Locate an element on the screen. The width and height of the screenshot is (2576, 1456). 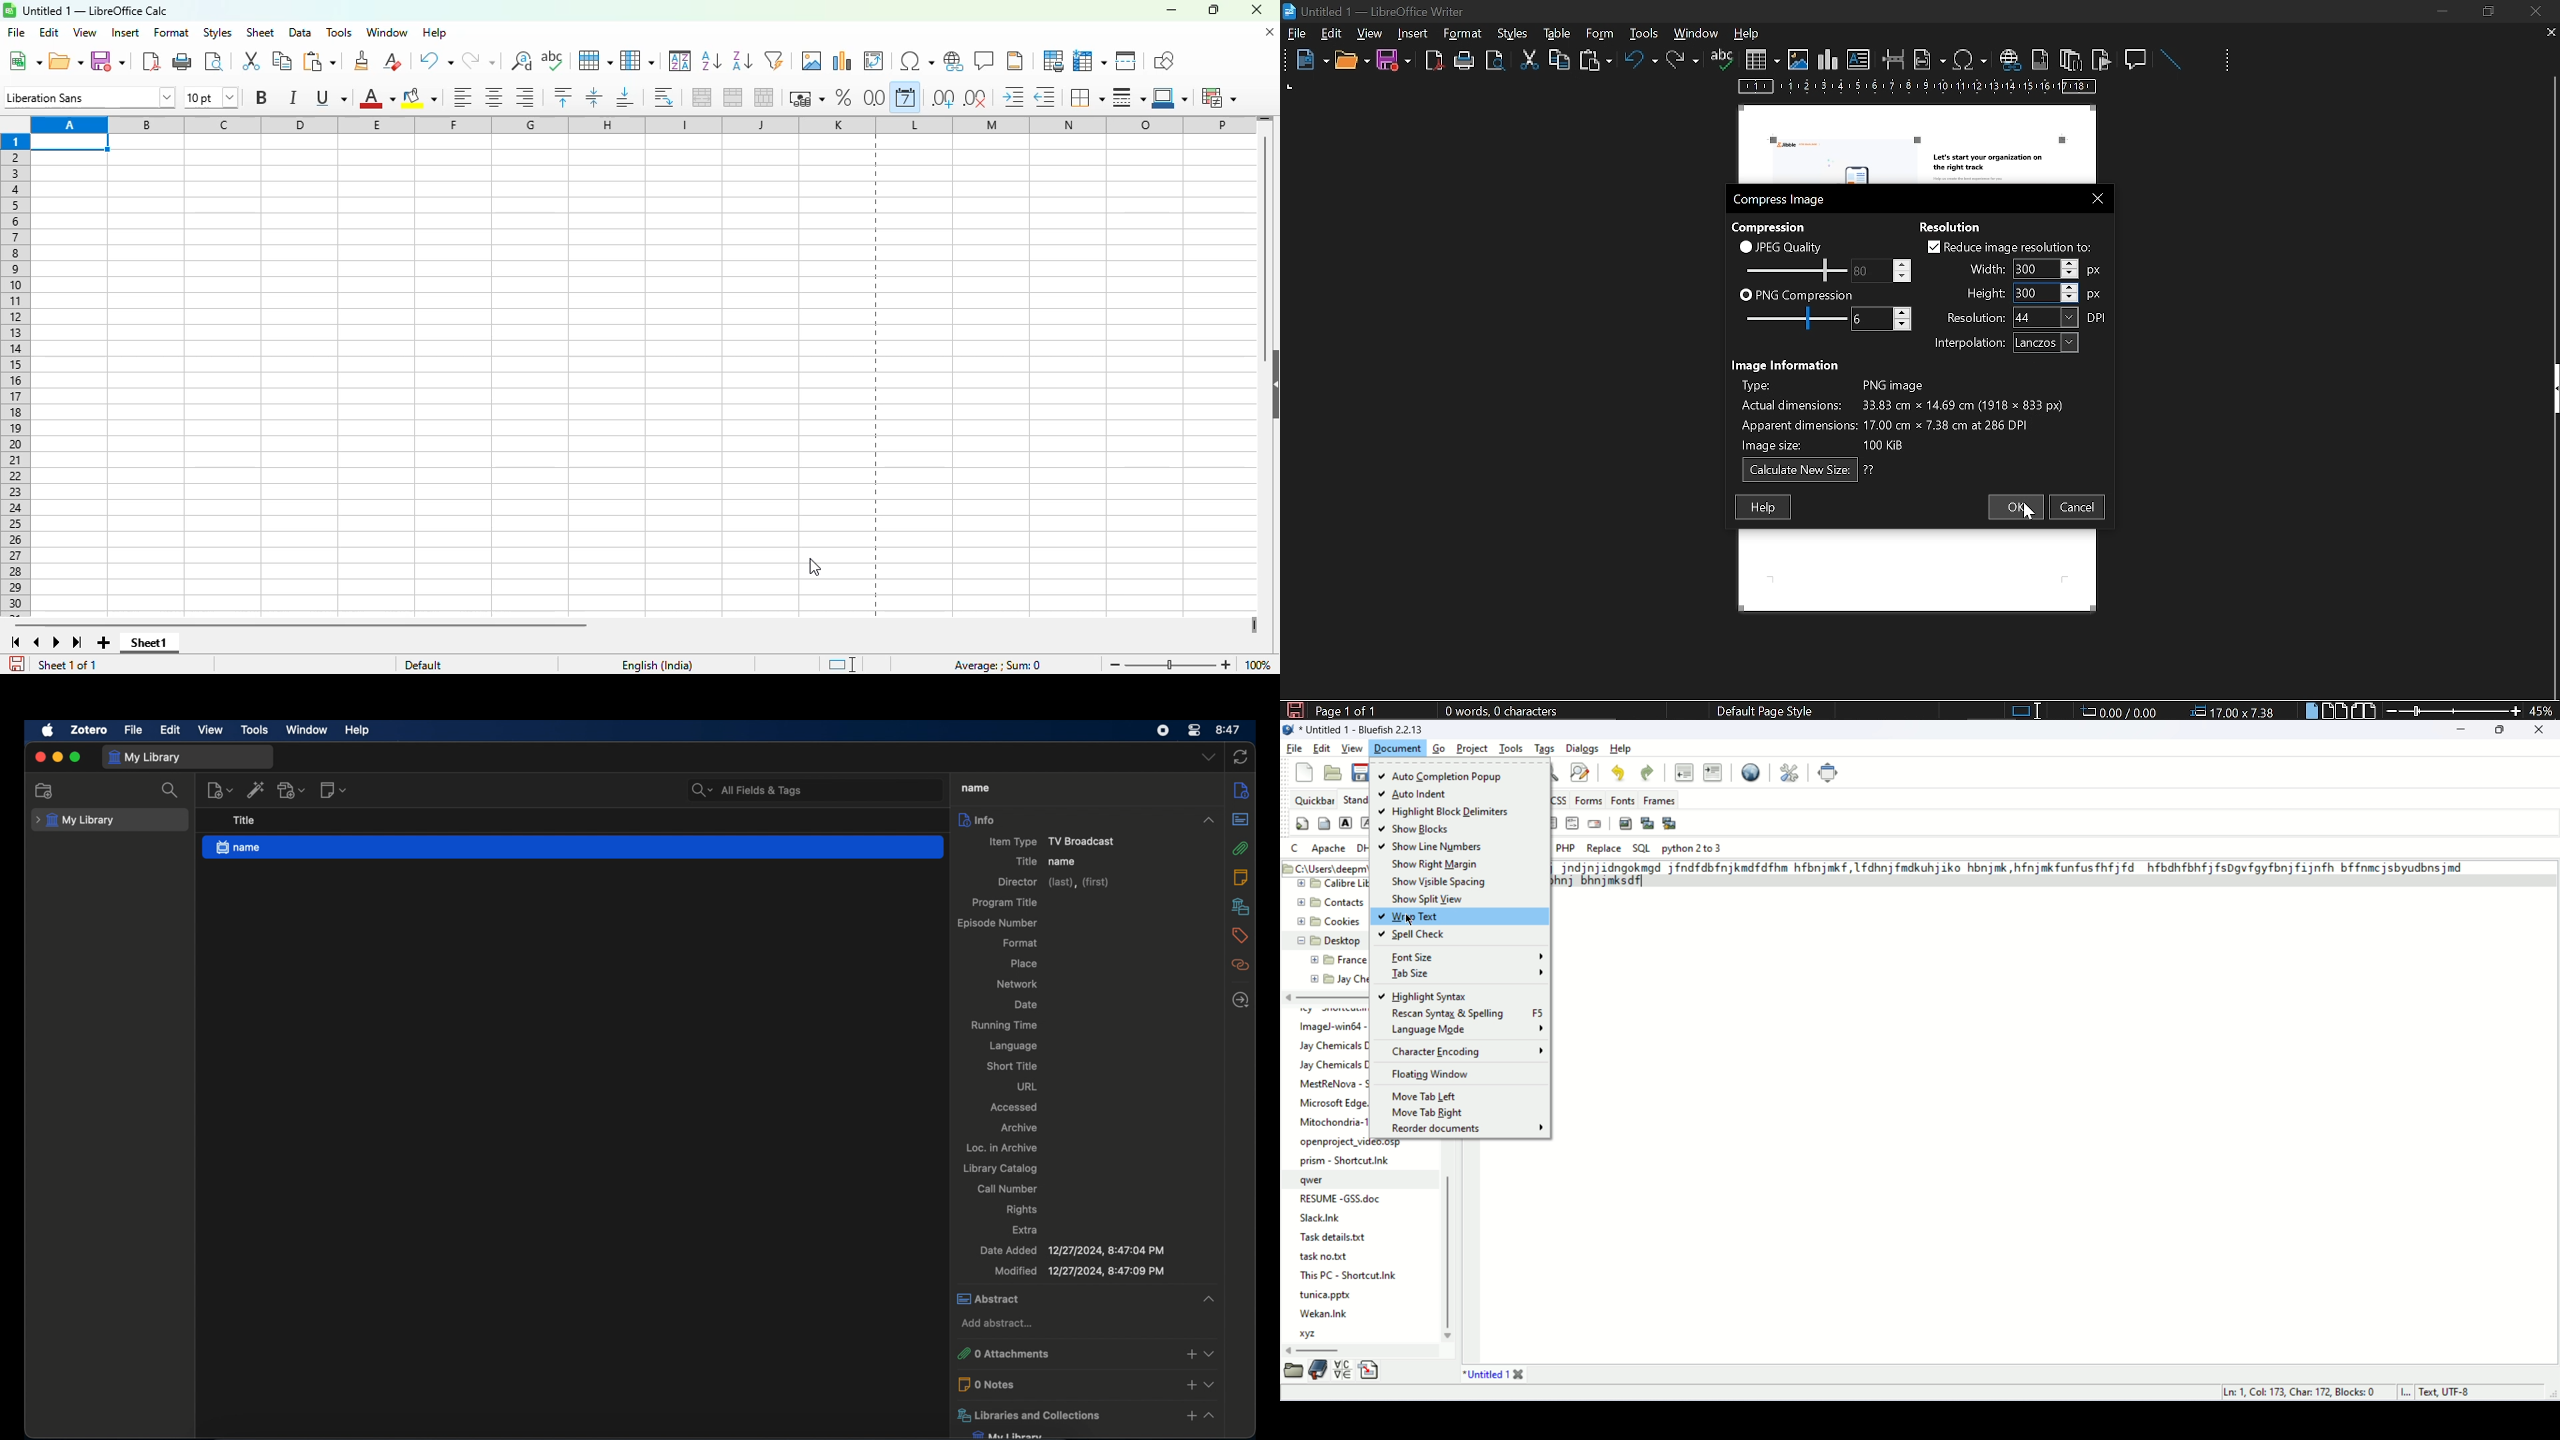
modified is located at coordinates (1080, 1271).